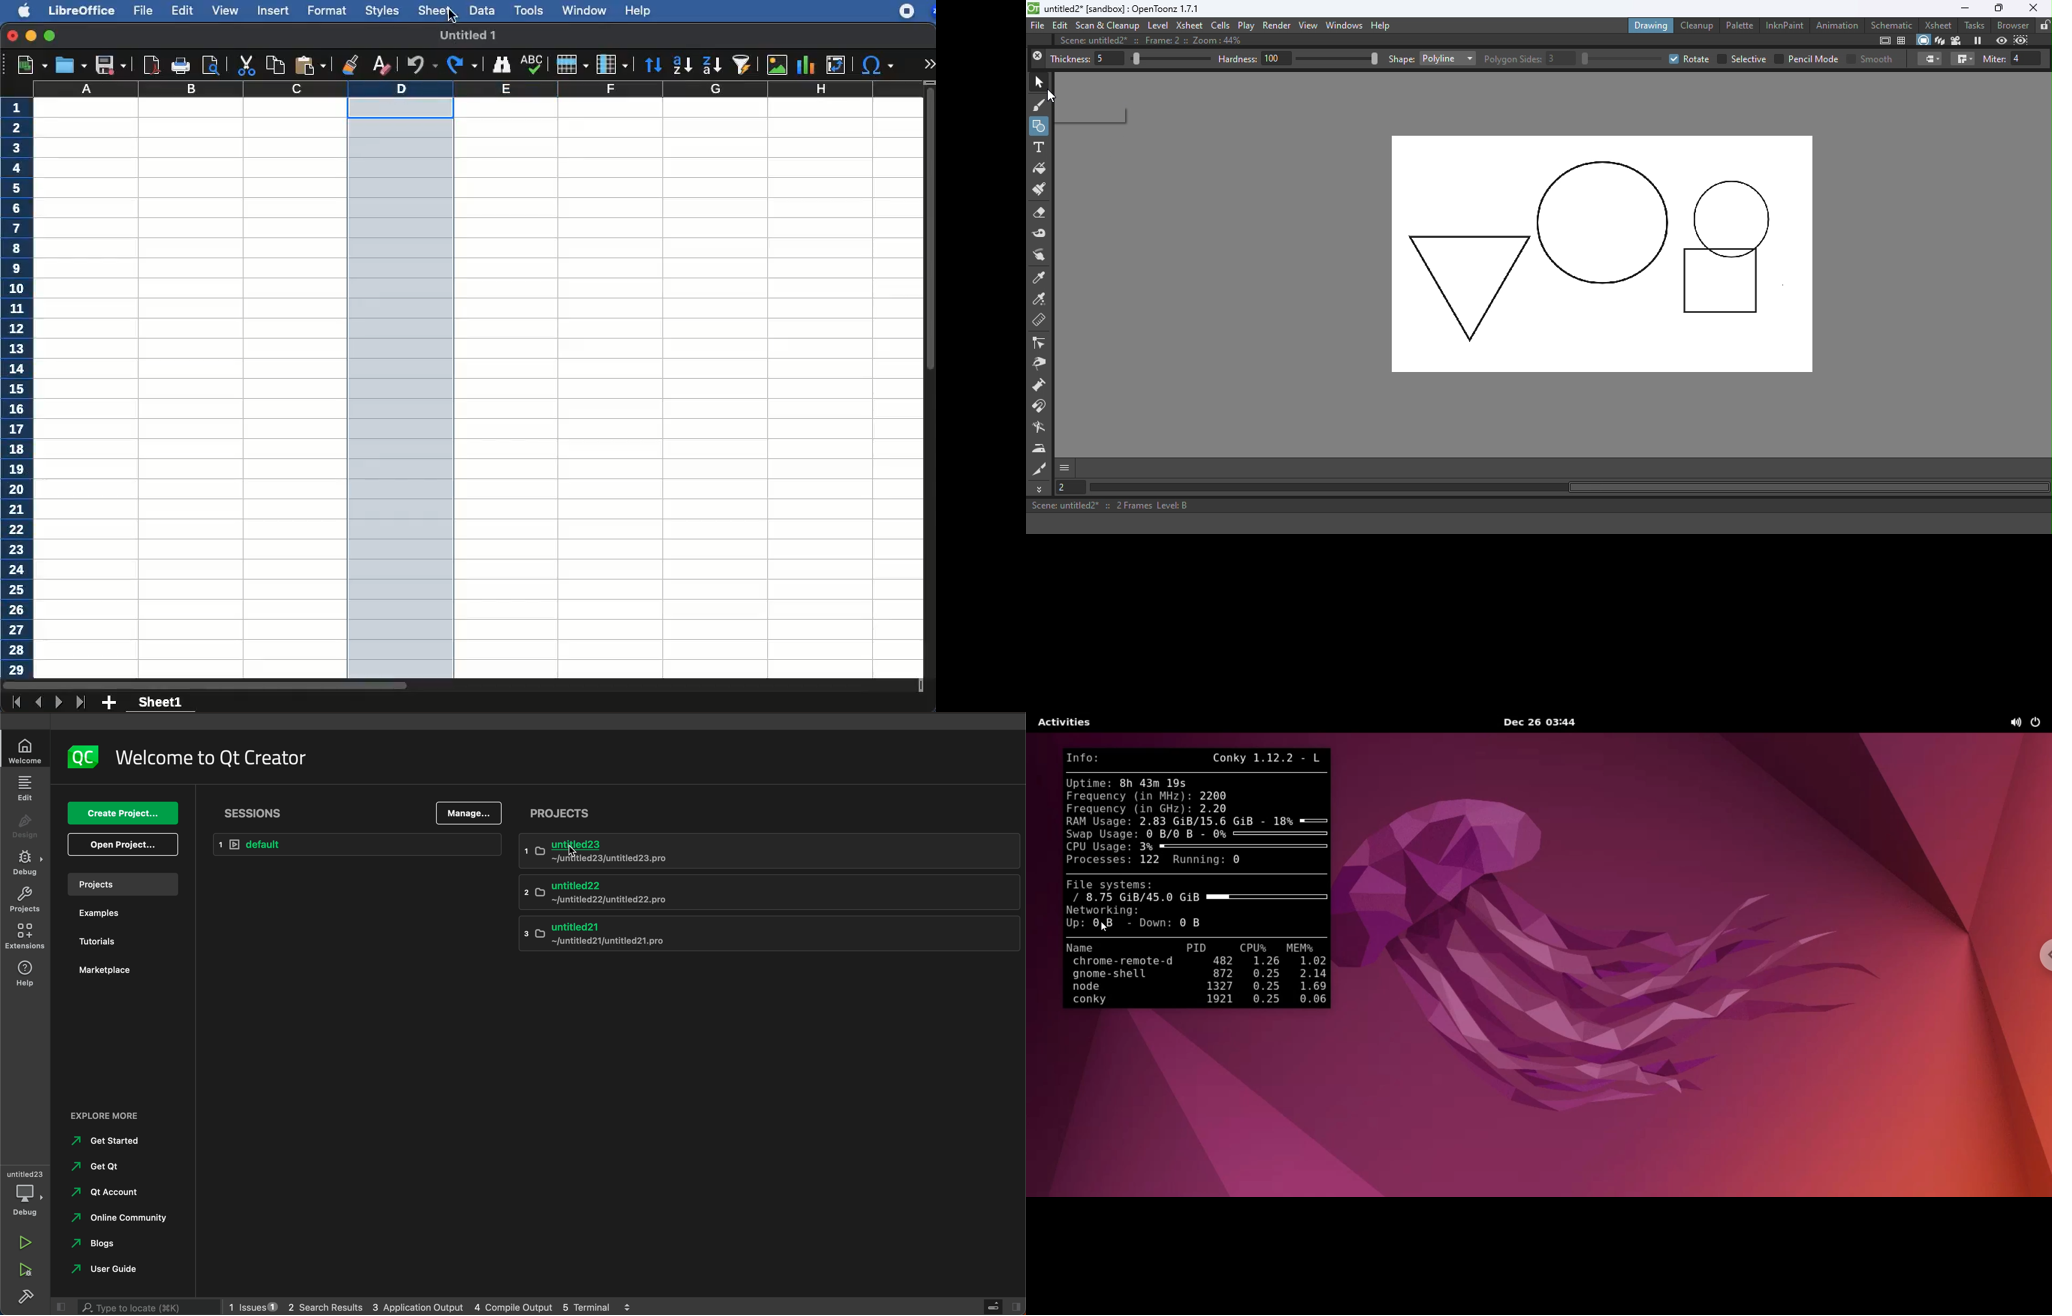 This screenshot has height=1316, width=2072. What do you see at coordinates (1221, 25) in the screenshot?
I see `Cells` at bounding box center [1221, 25].